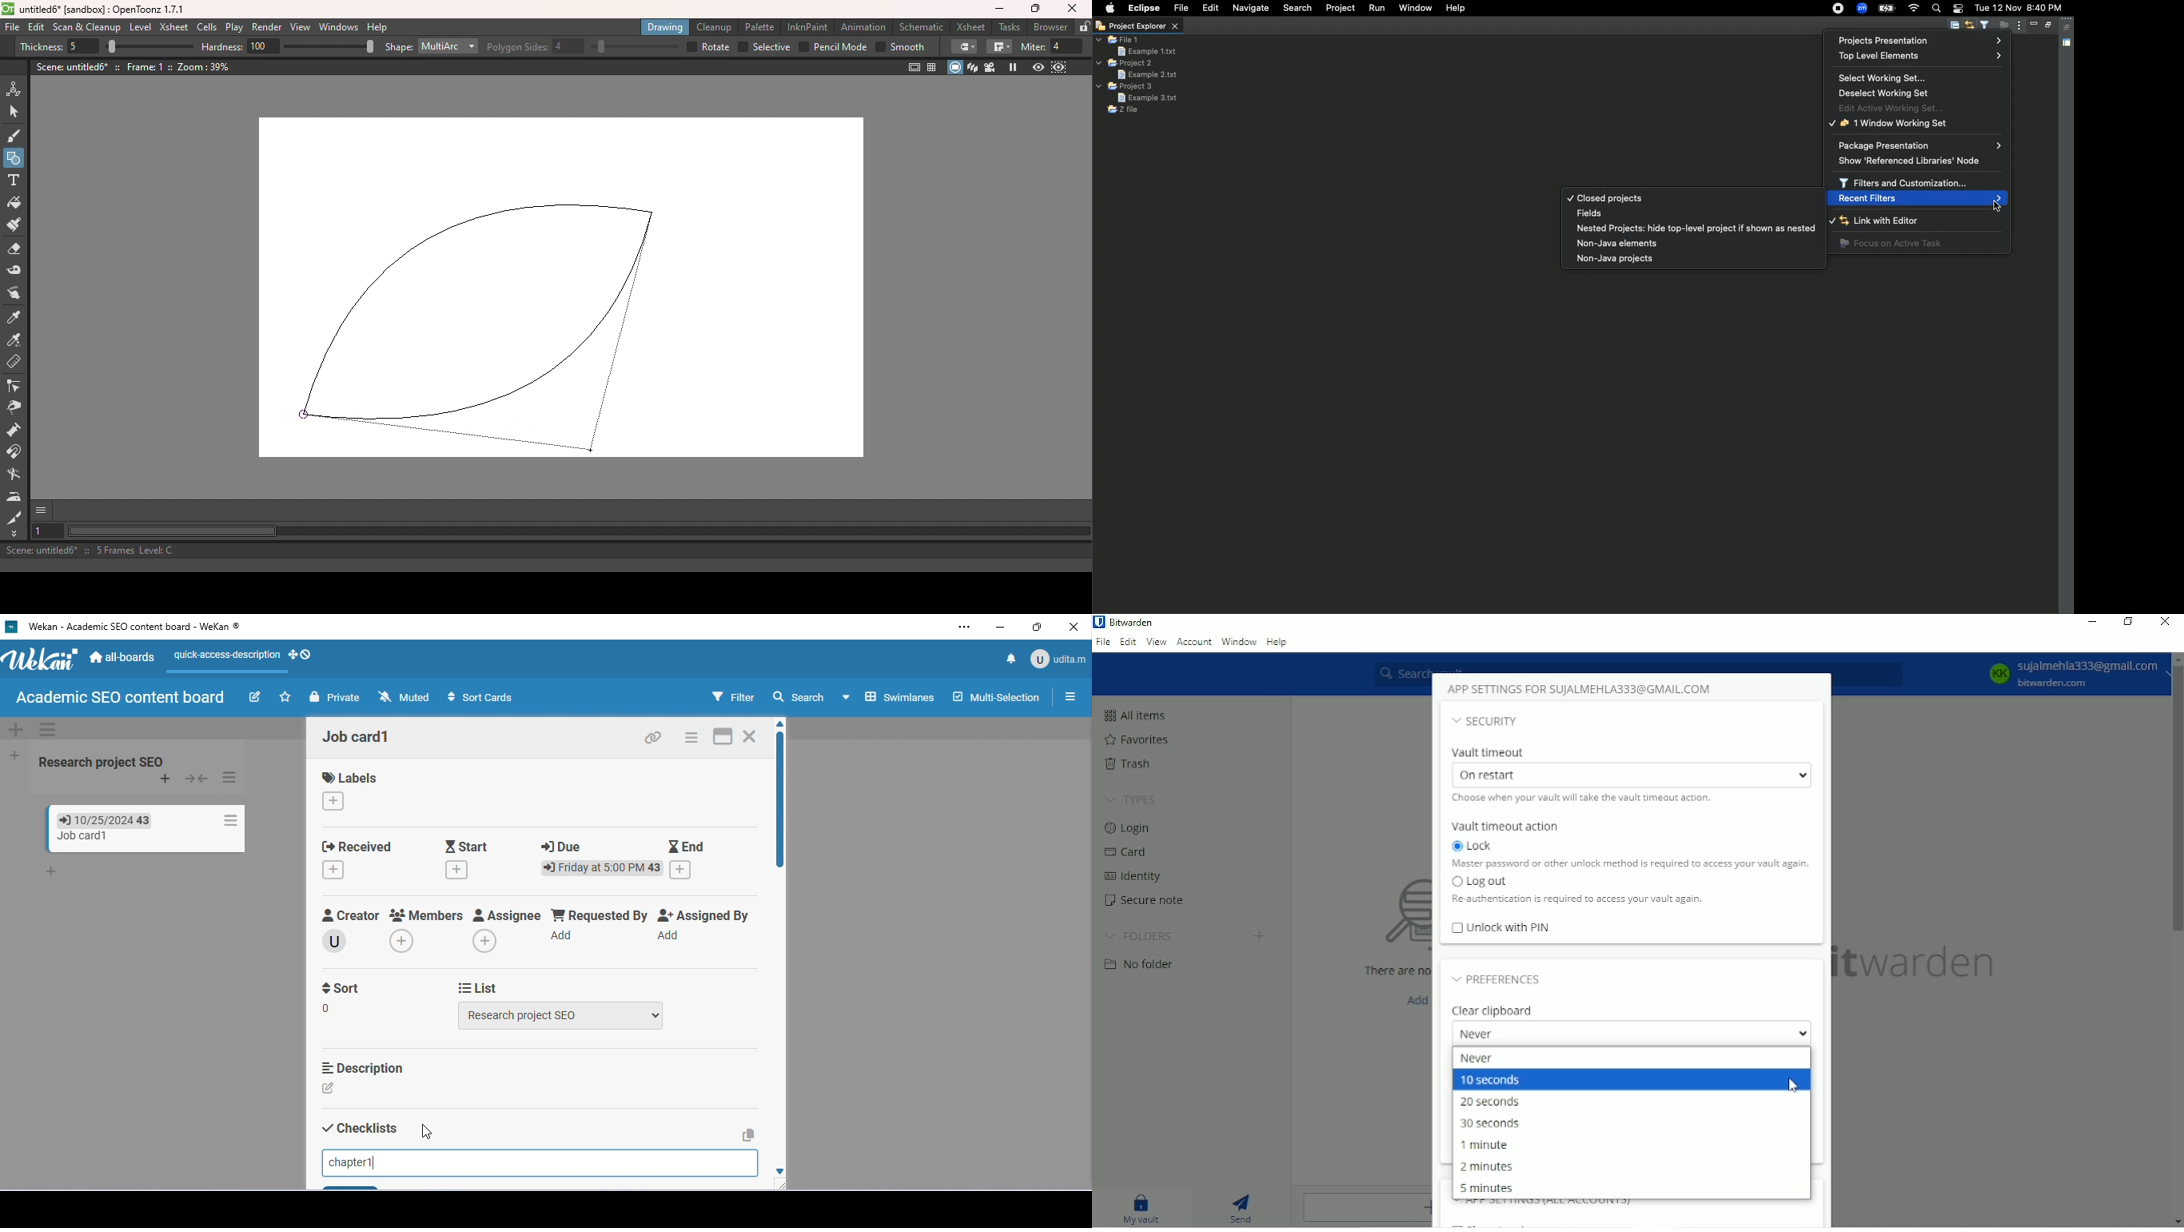 This screenshot has width=2184, height=1232. I want to click on 2 minutes, so click(1486, 1167).